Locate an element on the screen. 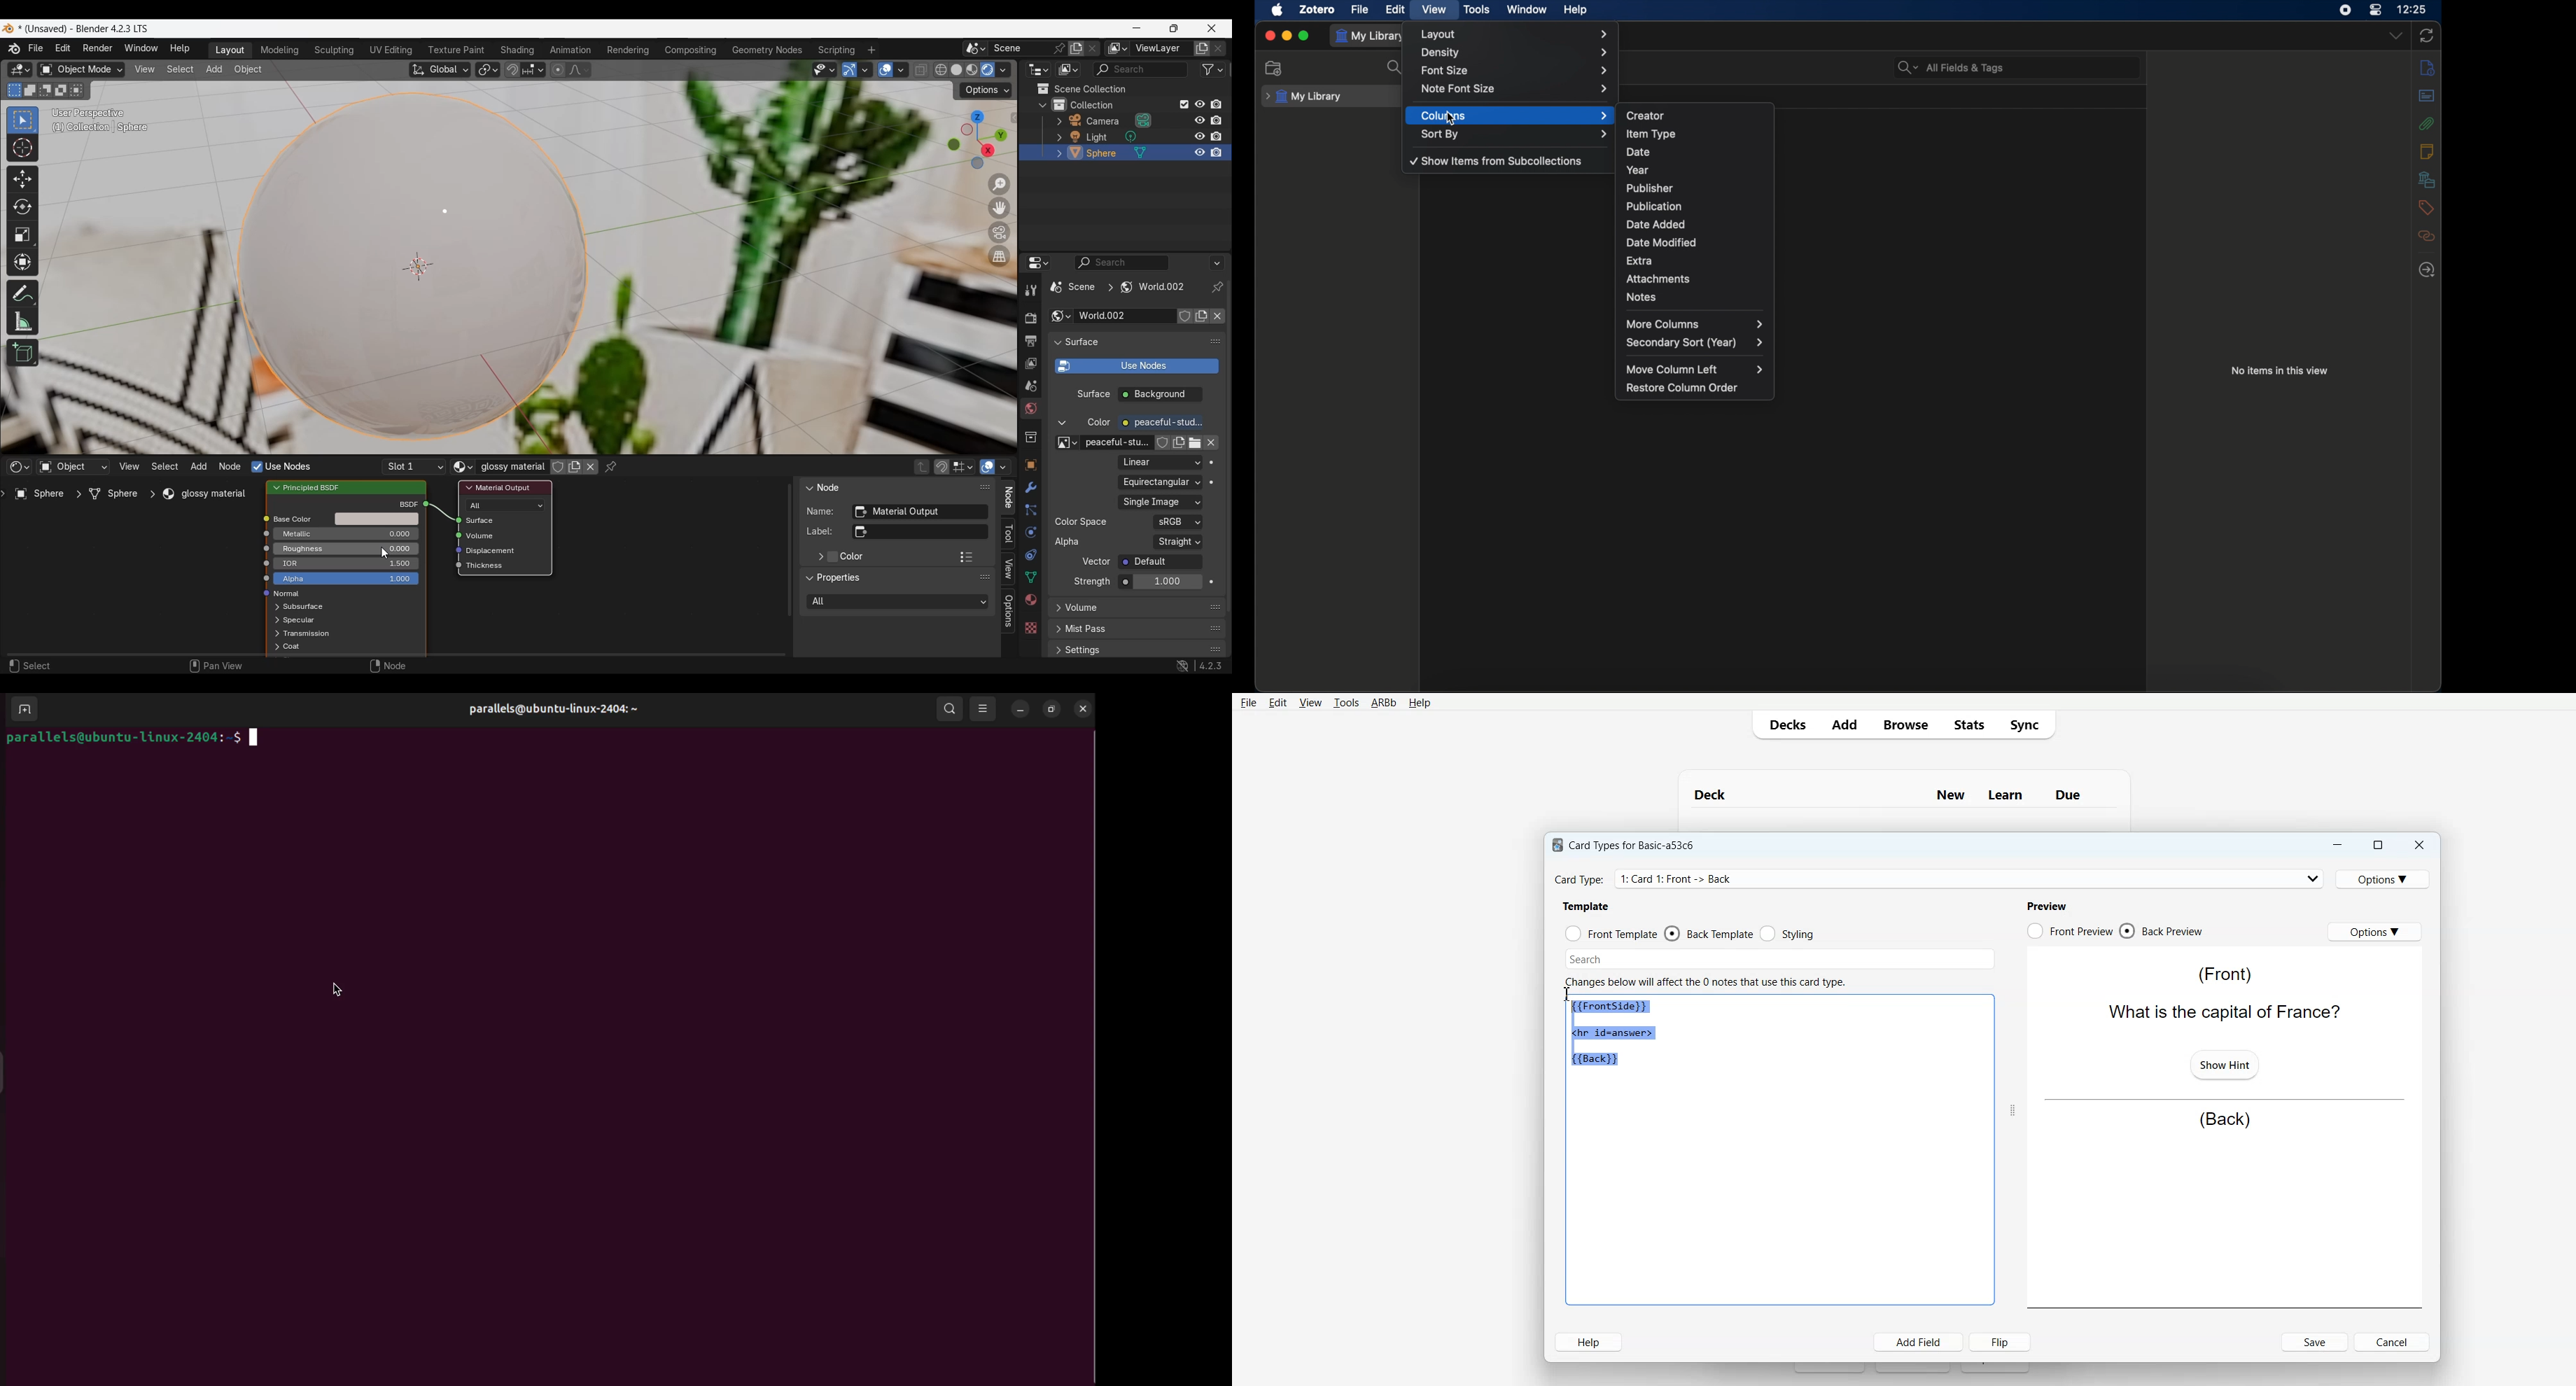 The width and height of the screenshot is (2576, 1400). Collapse is located at coordinates (1043, 105).